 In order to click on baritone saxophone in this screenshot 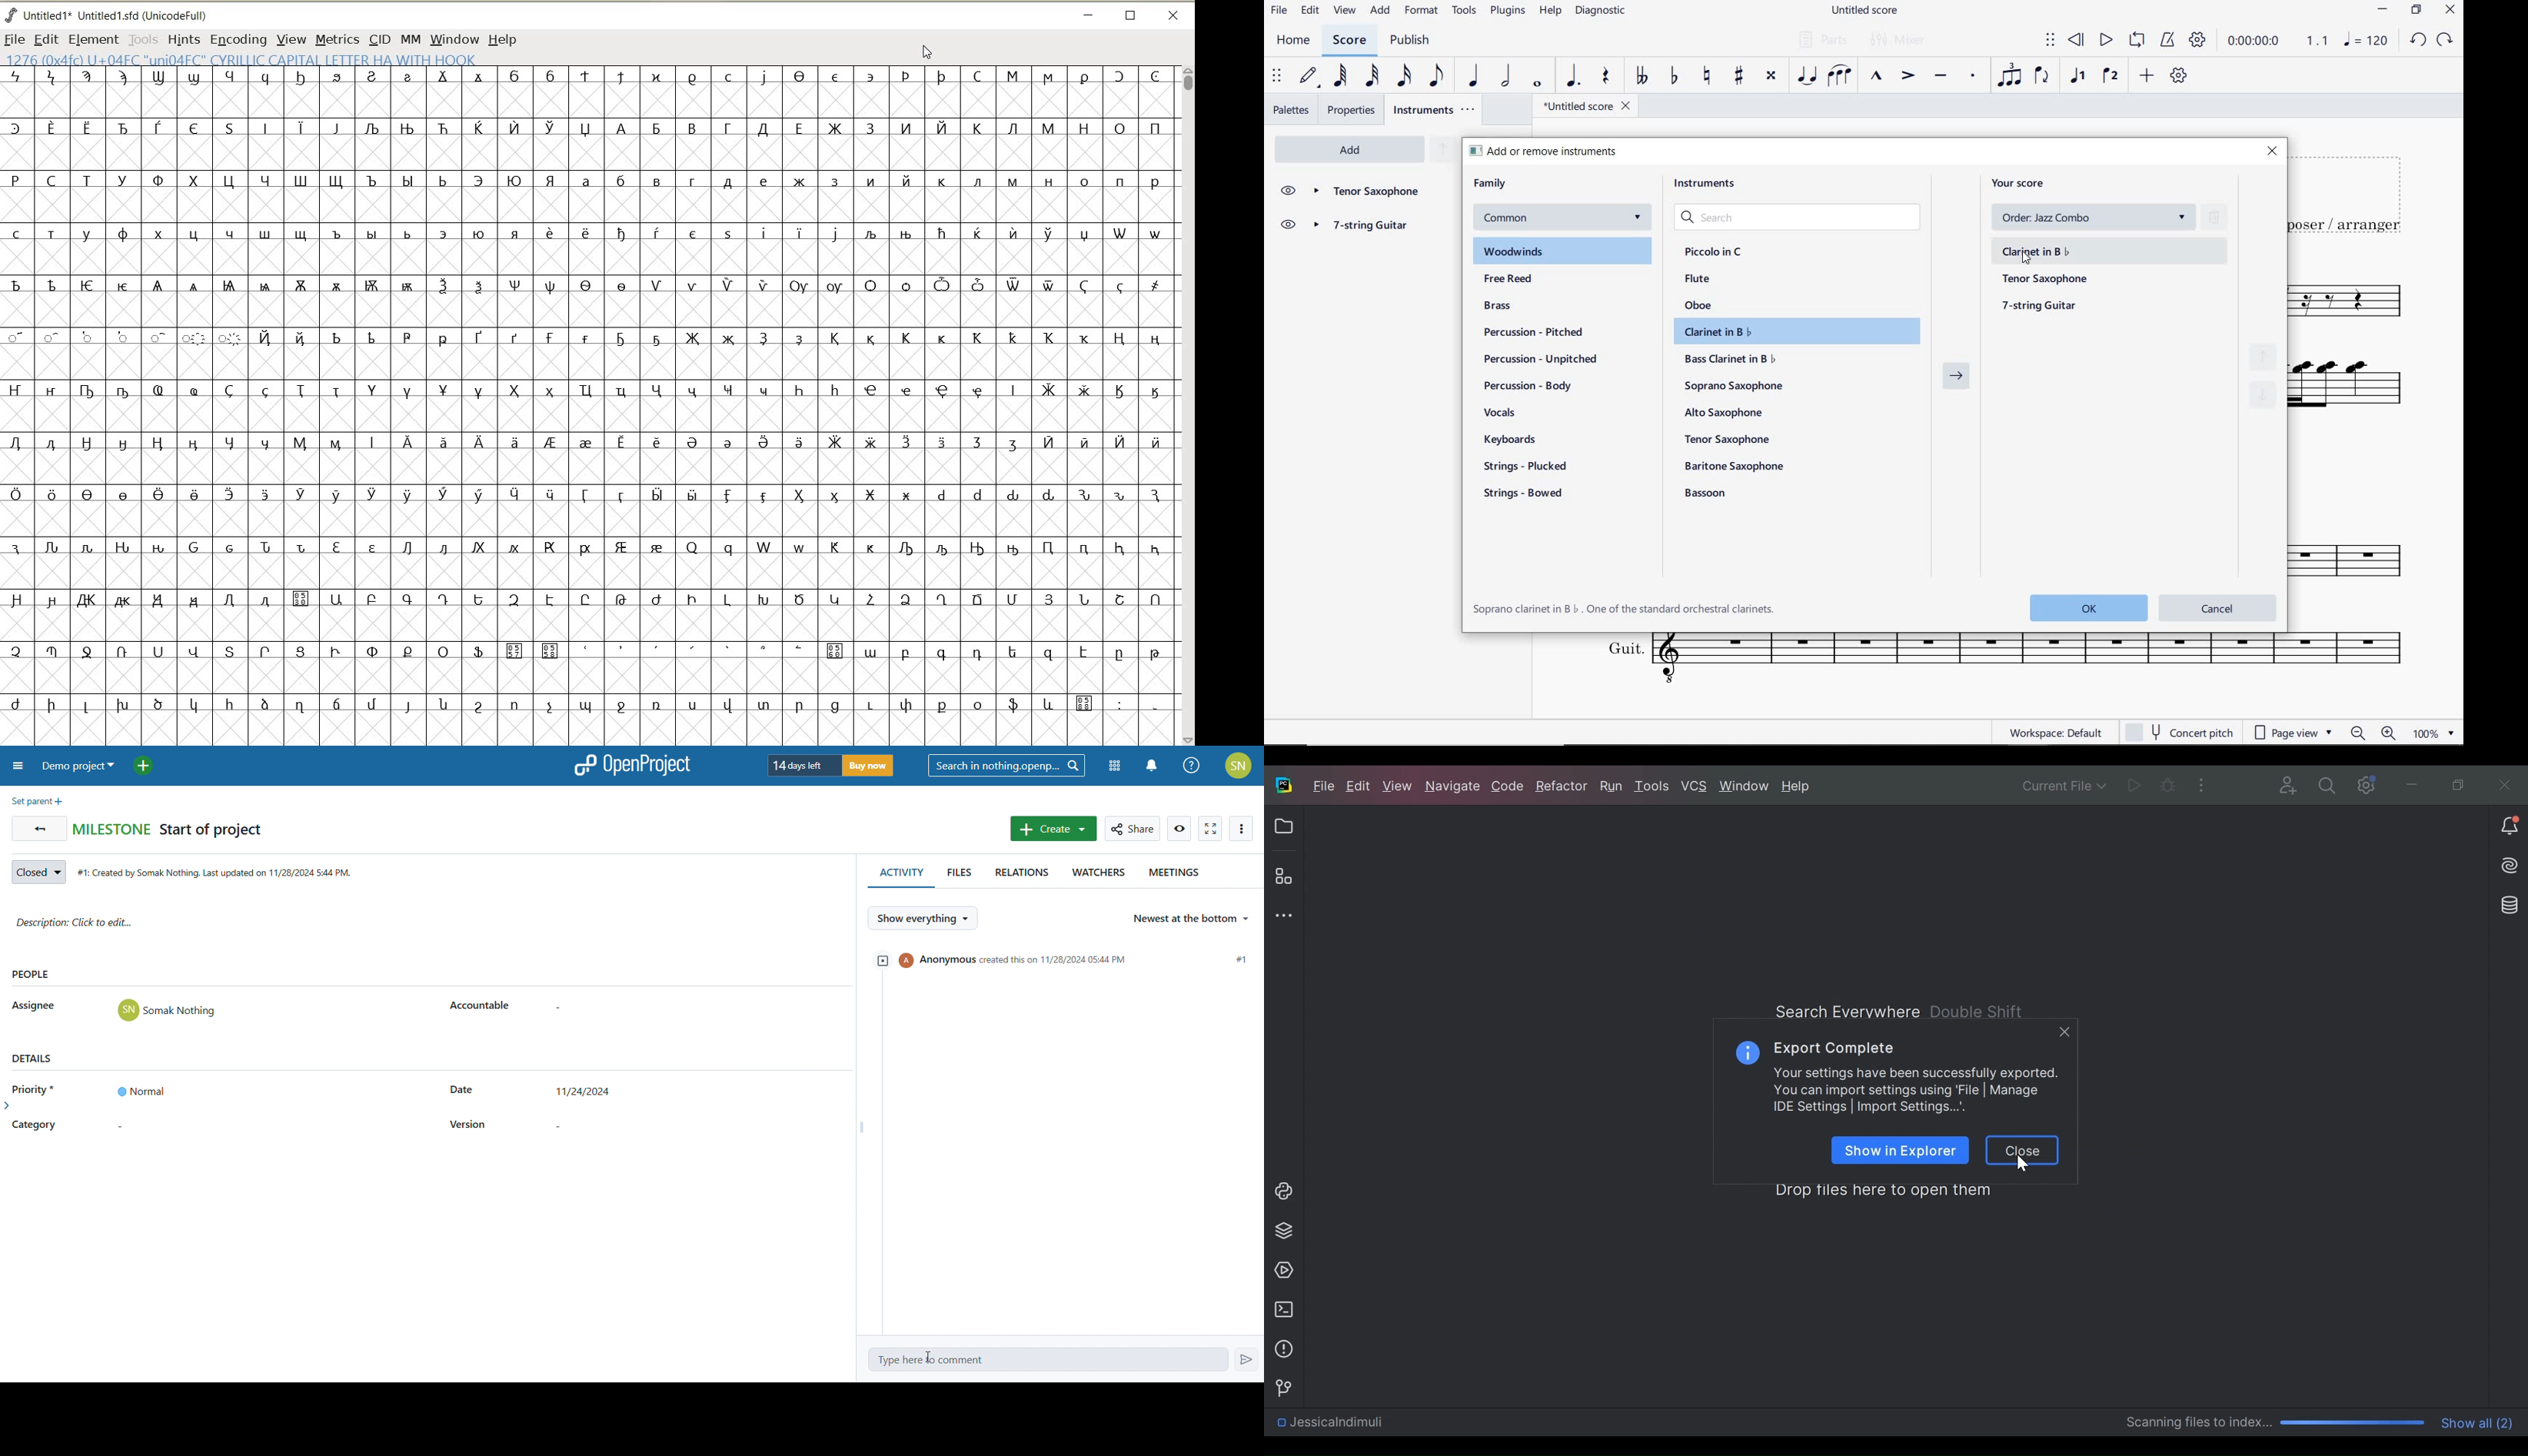, I will do `click(1734, 466)`.